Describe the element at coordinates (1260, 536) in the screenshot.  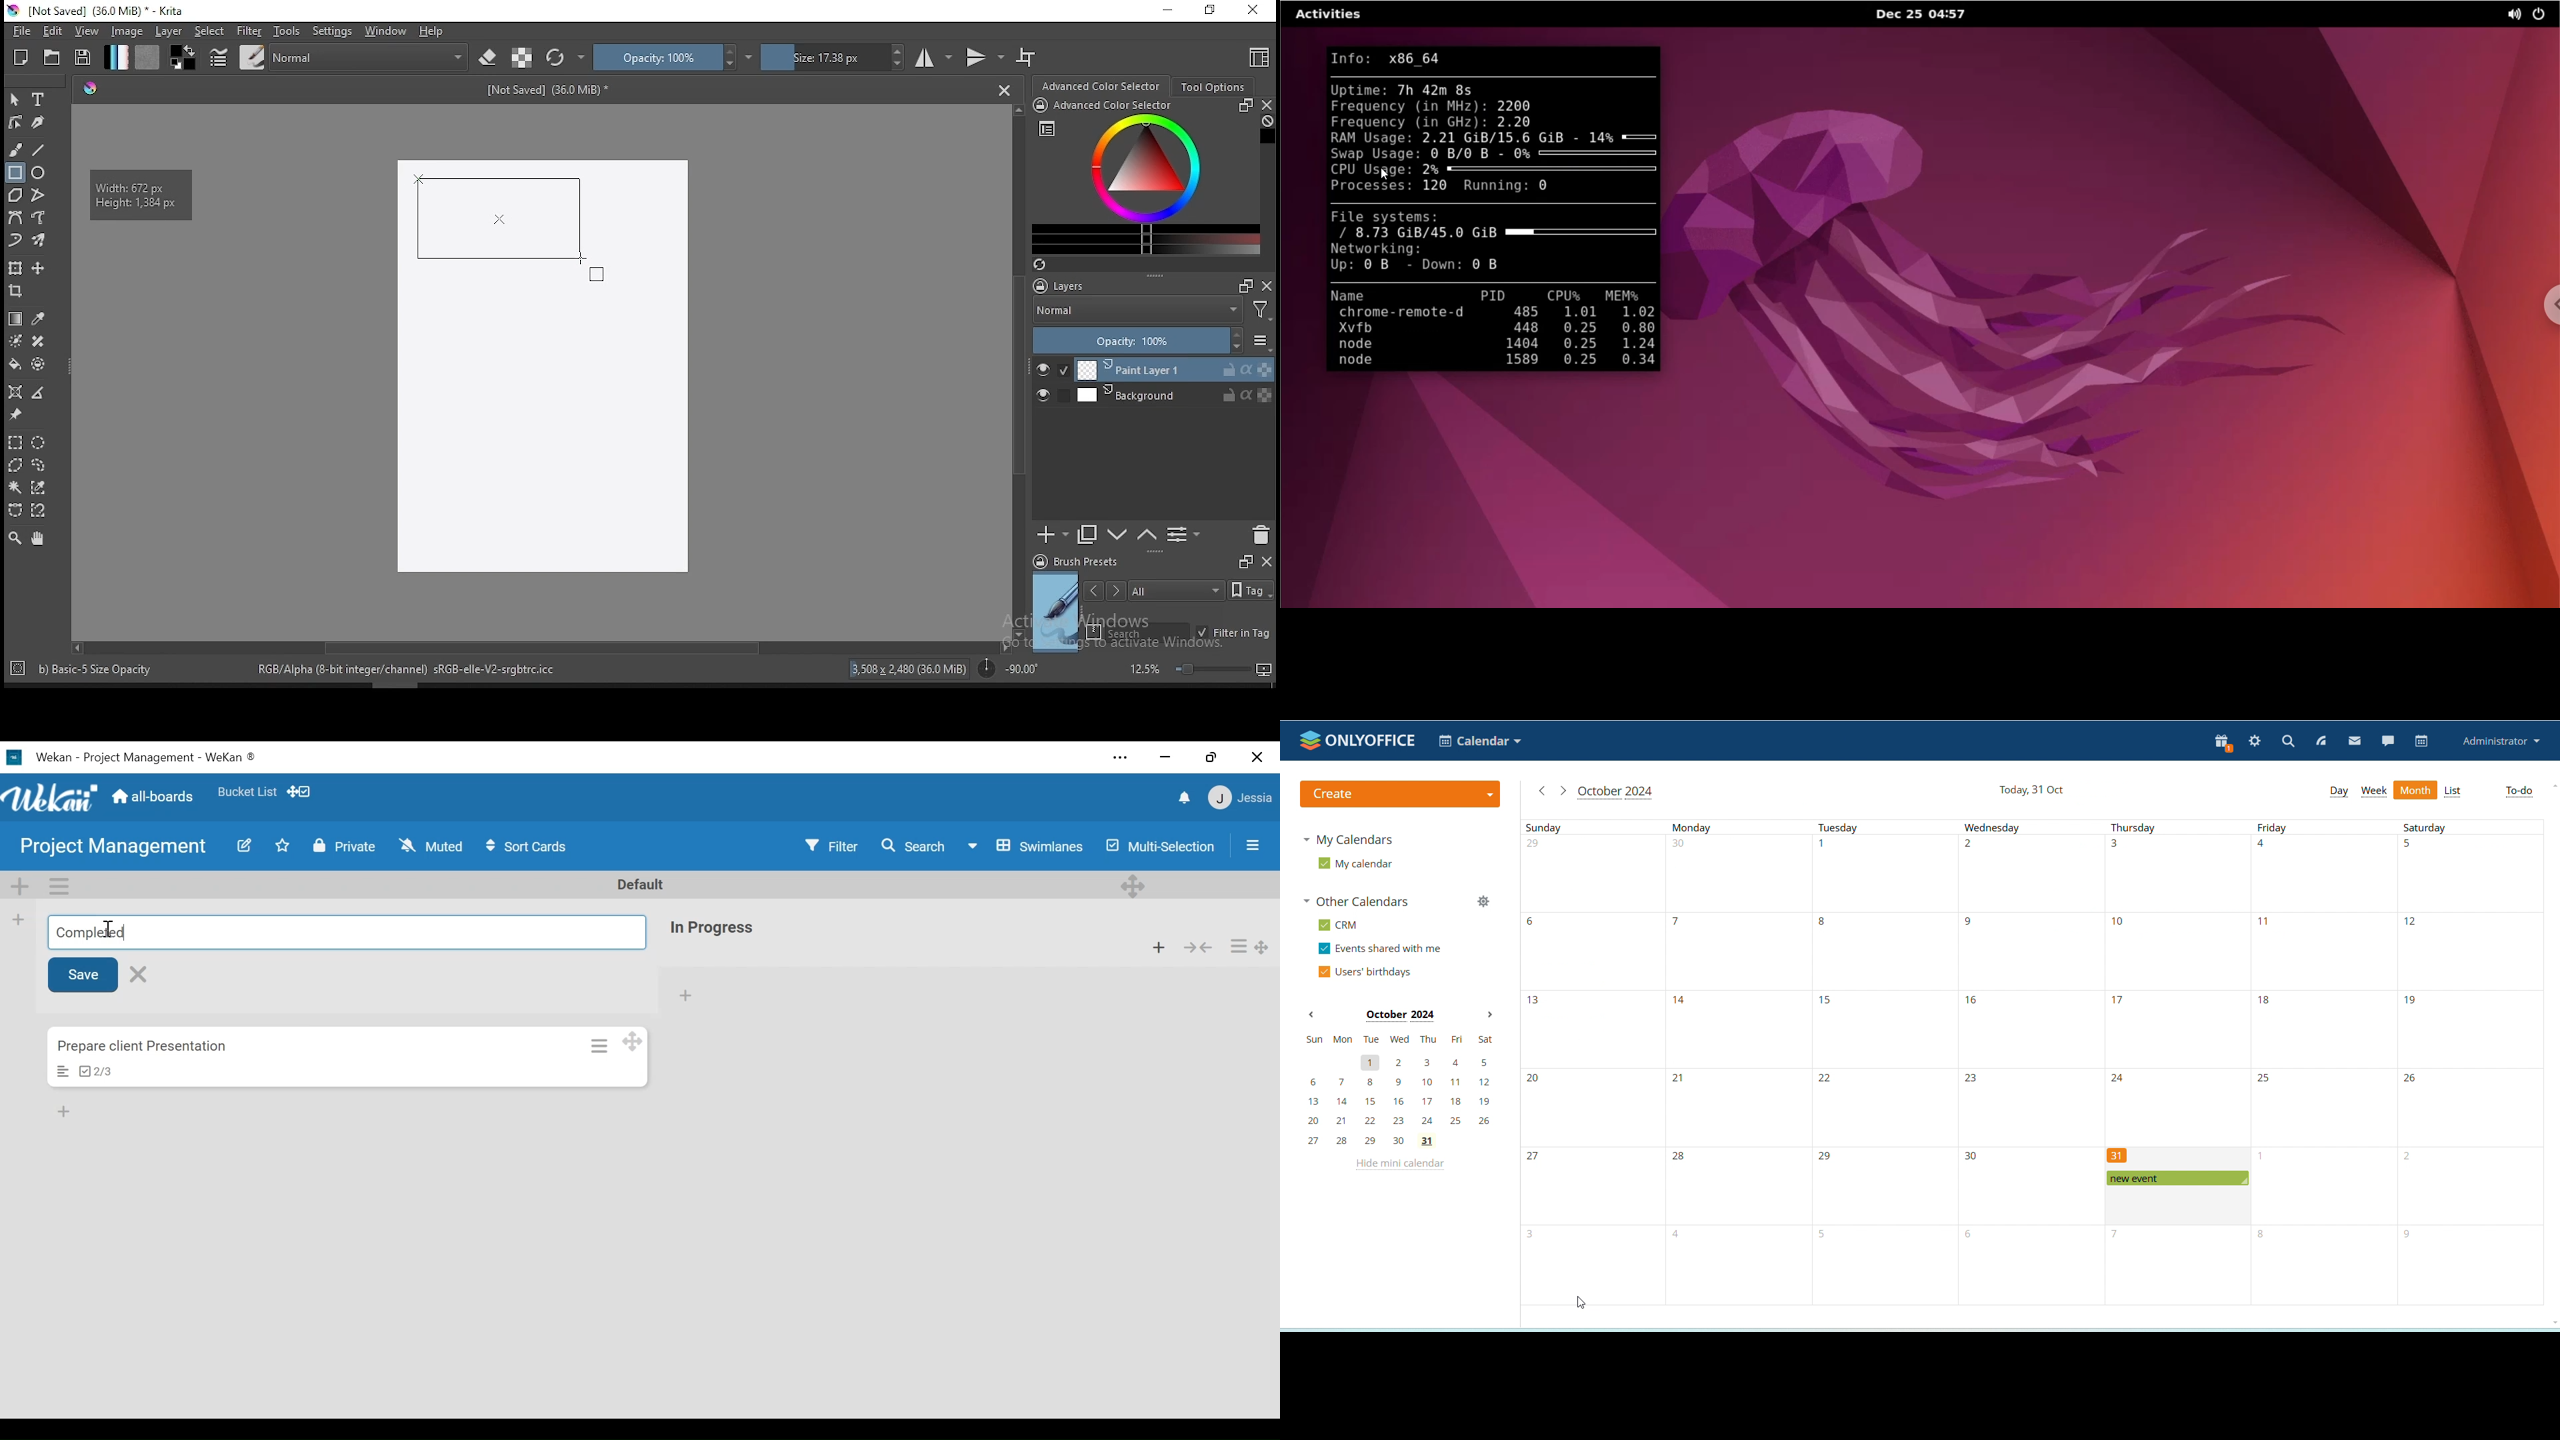
I see `delete layer` at that location.